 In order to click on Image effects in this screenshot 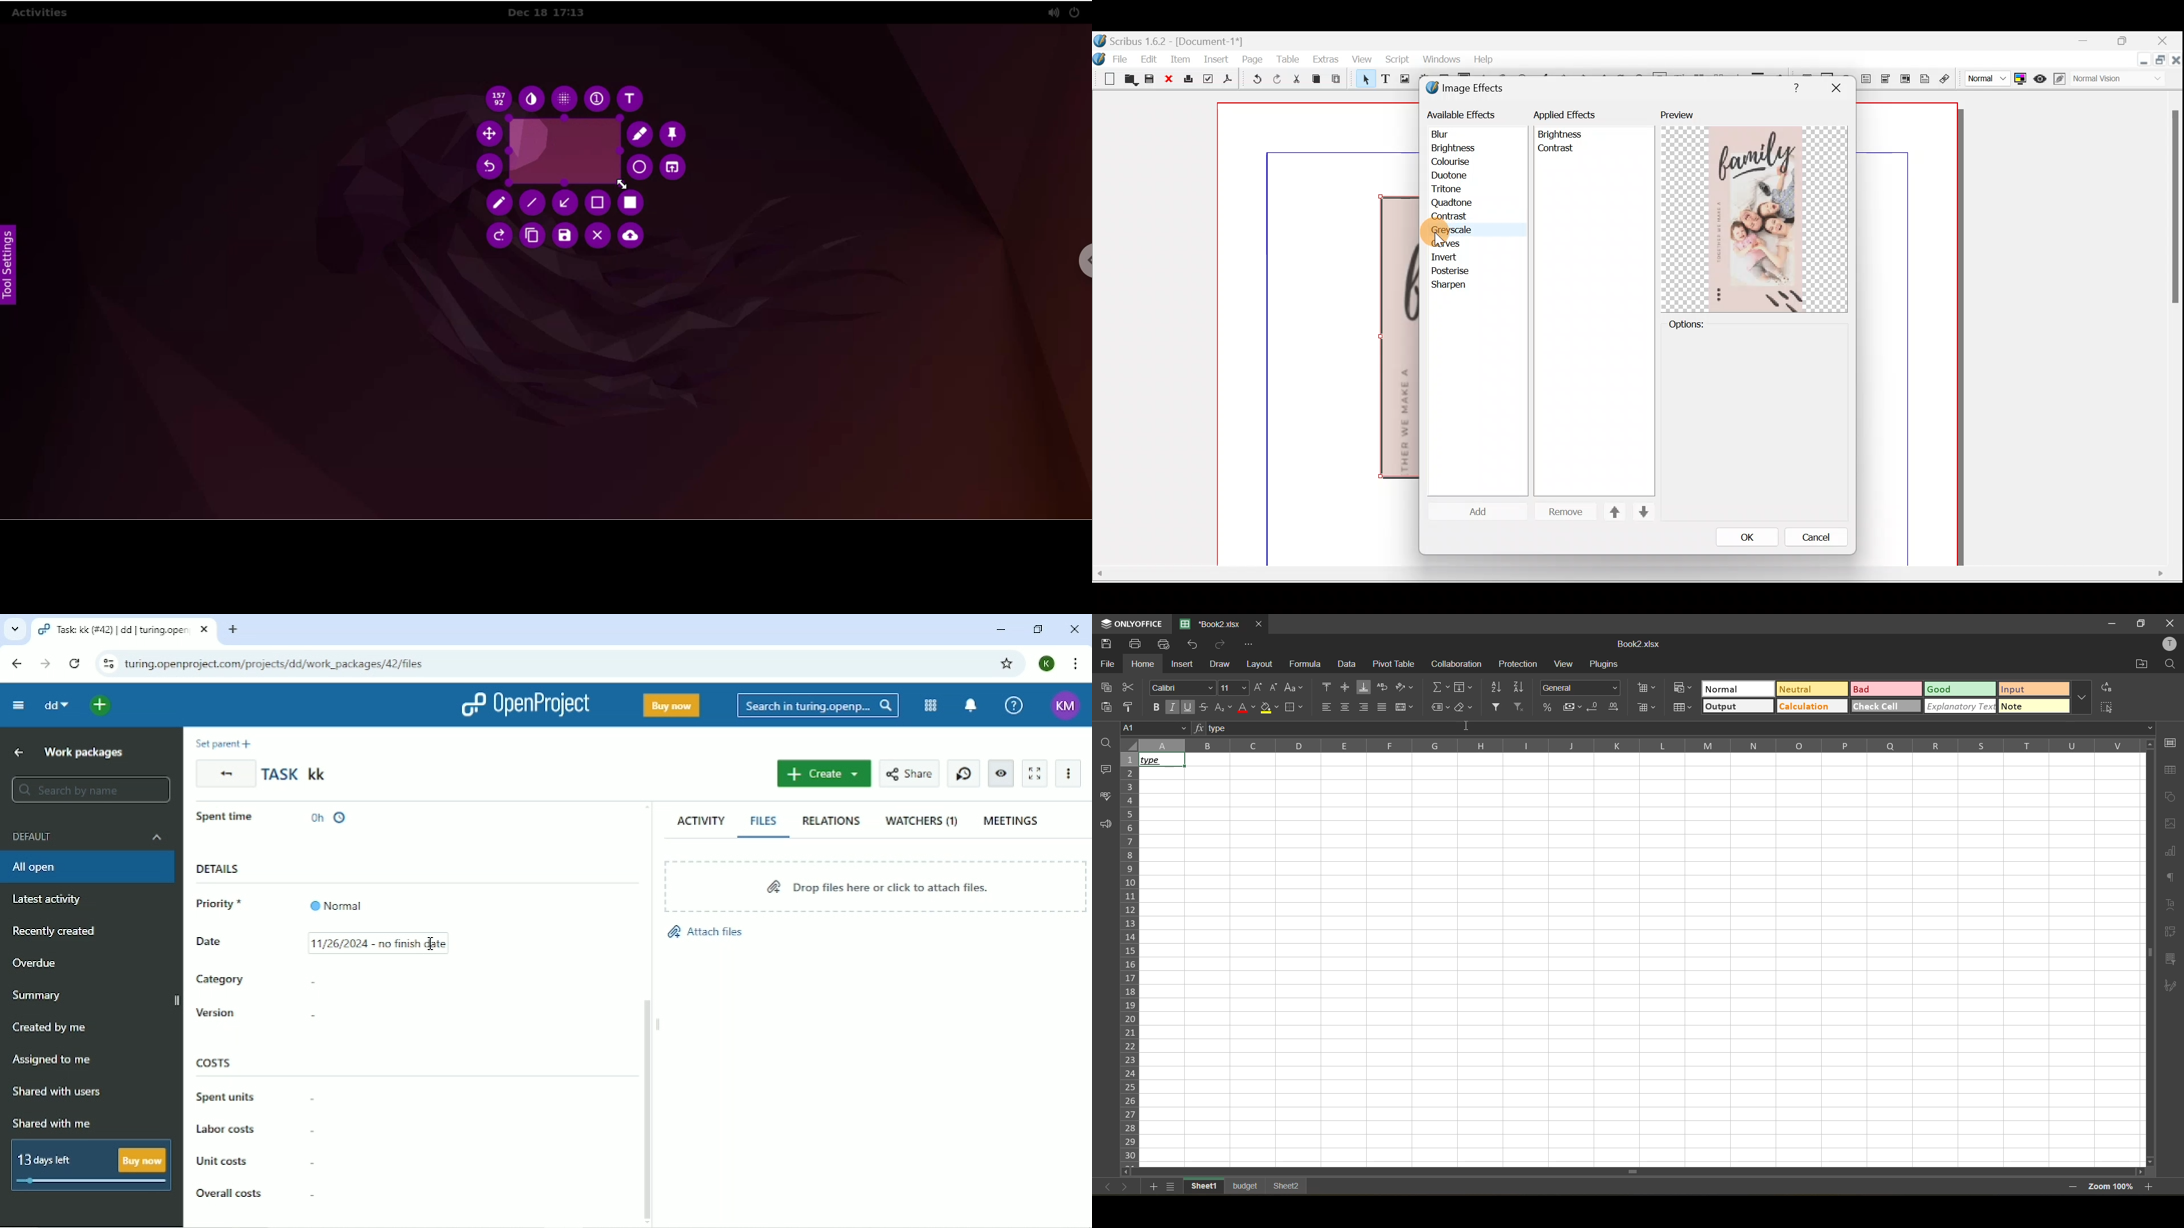, I will do `click(1471, 88)`.